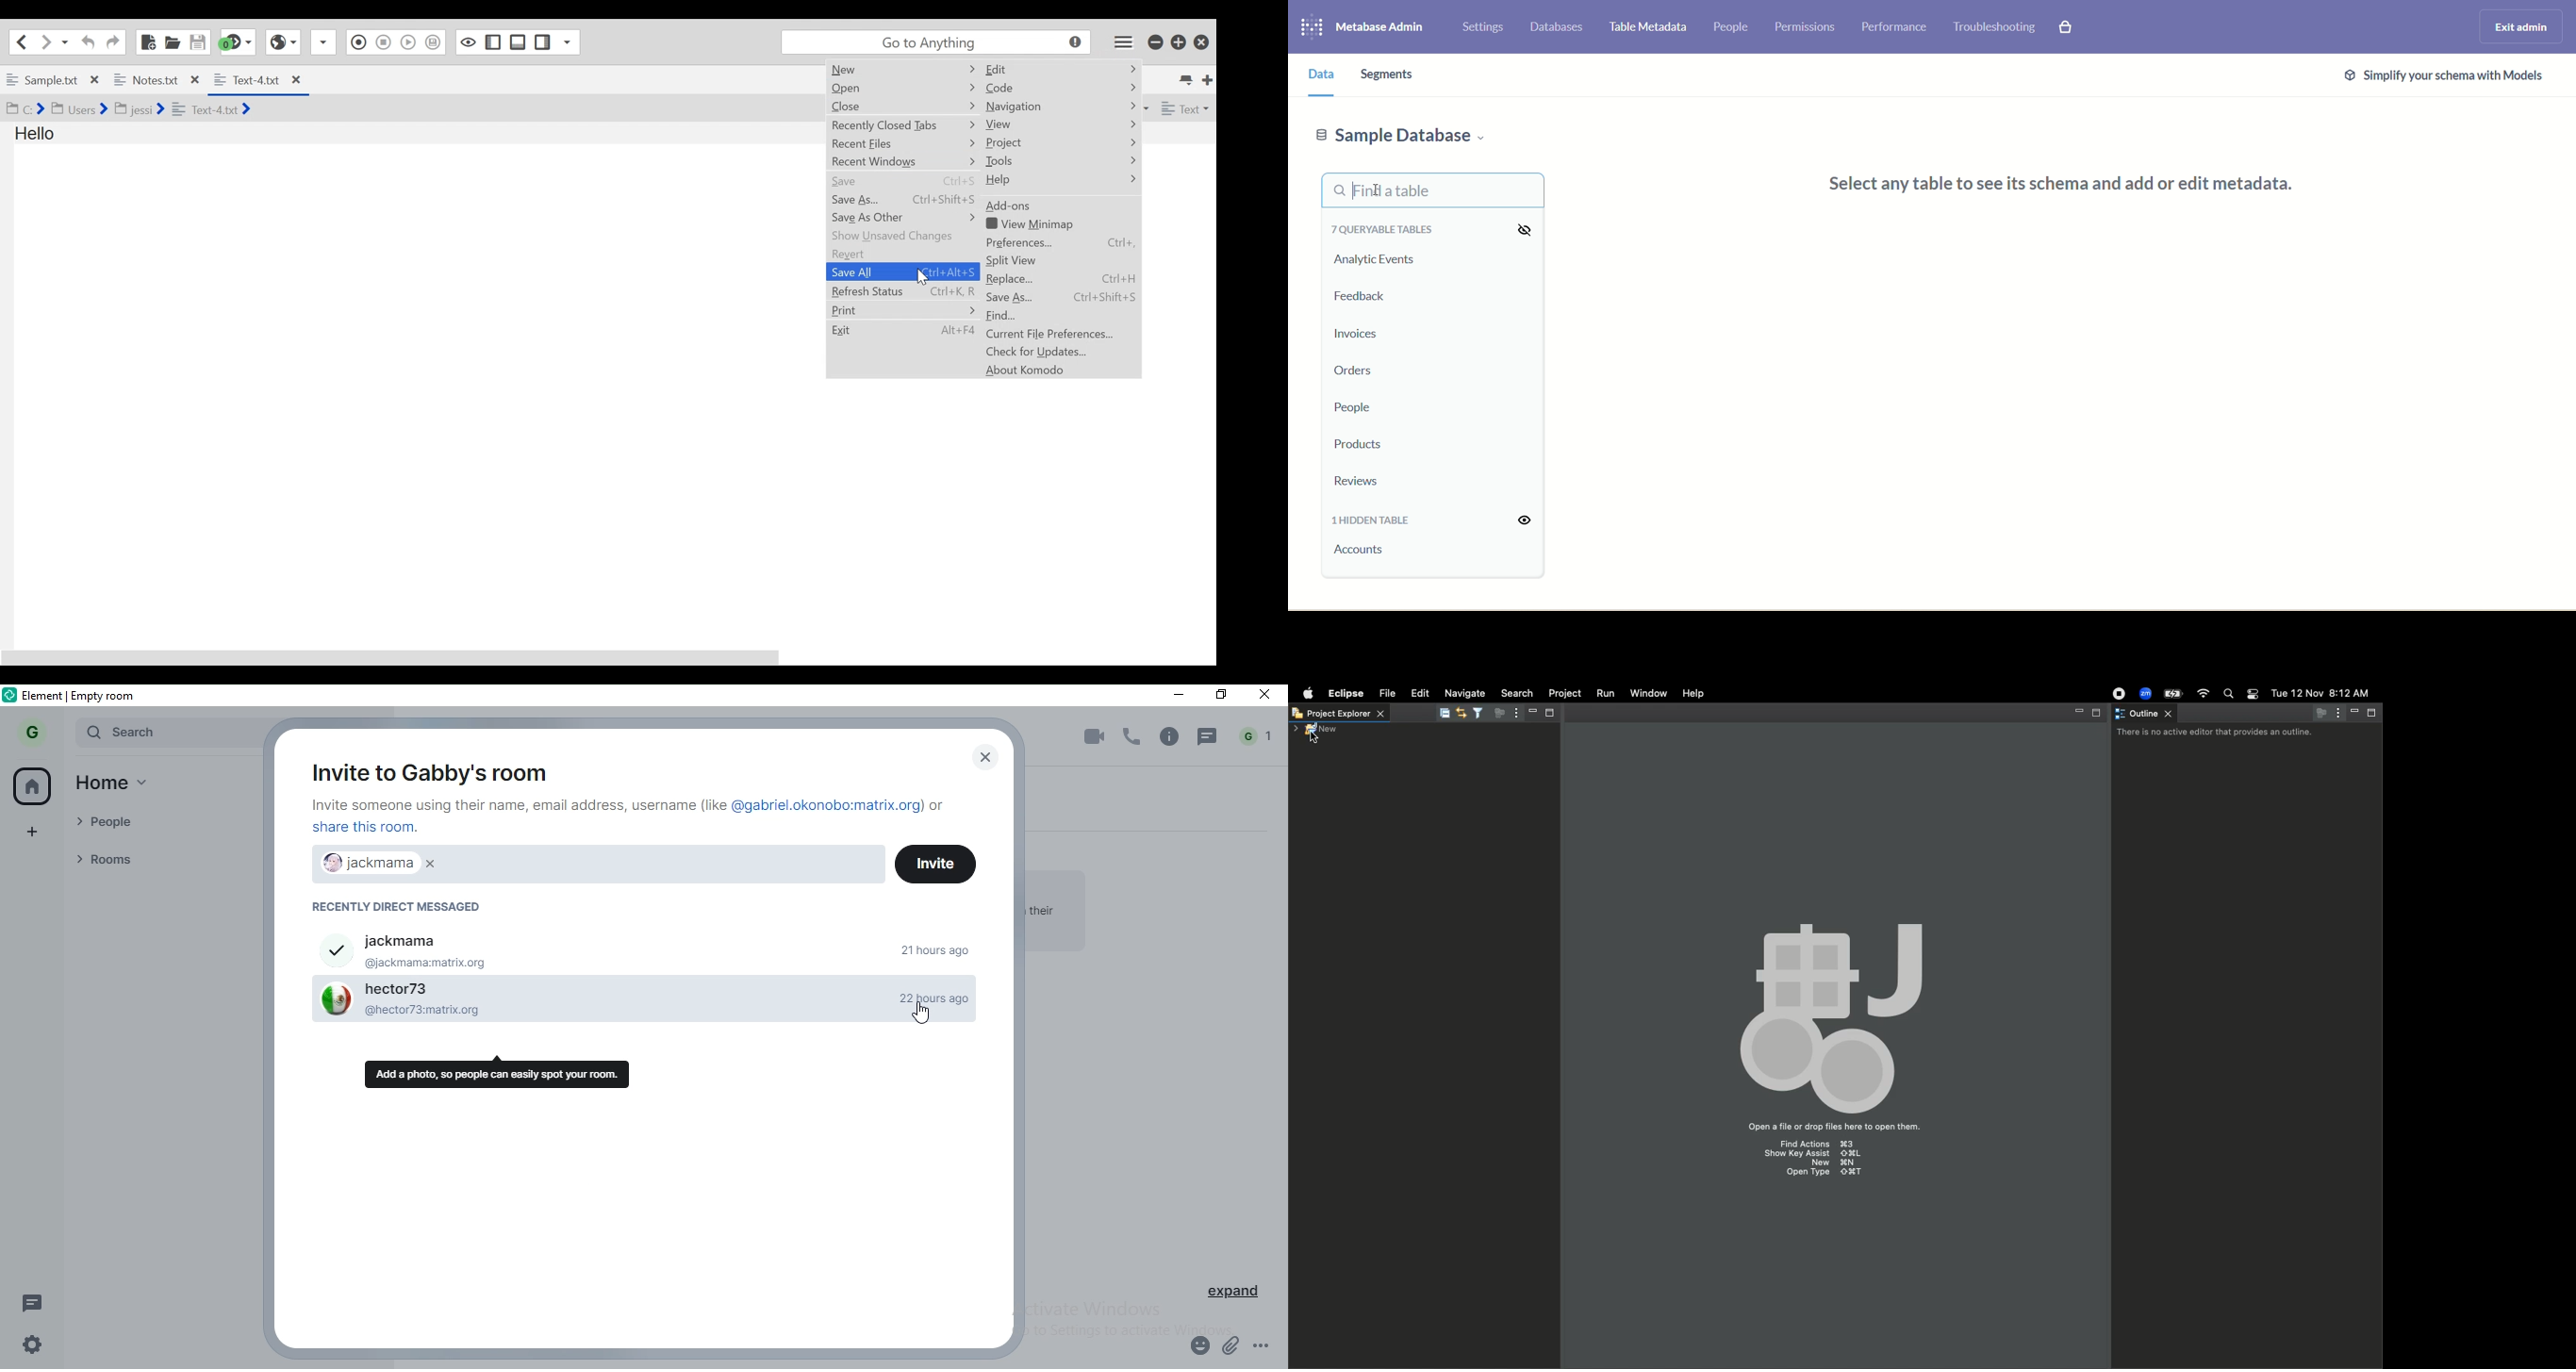 This screenshot has width=2576, height=1372. What do you see at coordinates (35, 732) in the screenshot?
I see `G` at bounding box center [35, 732].